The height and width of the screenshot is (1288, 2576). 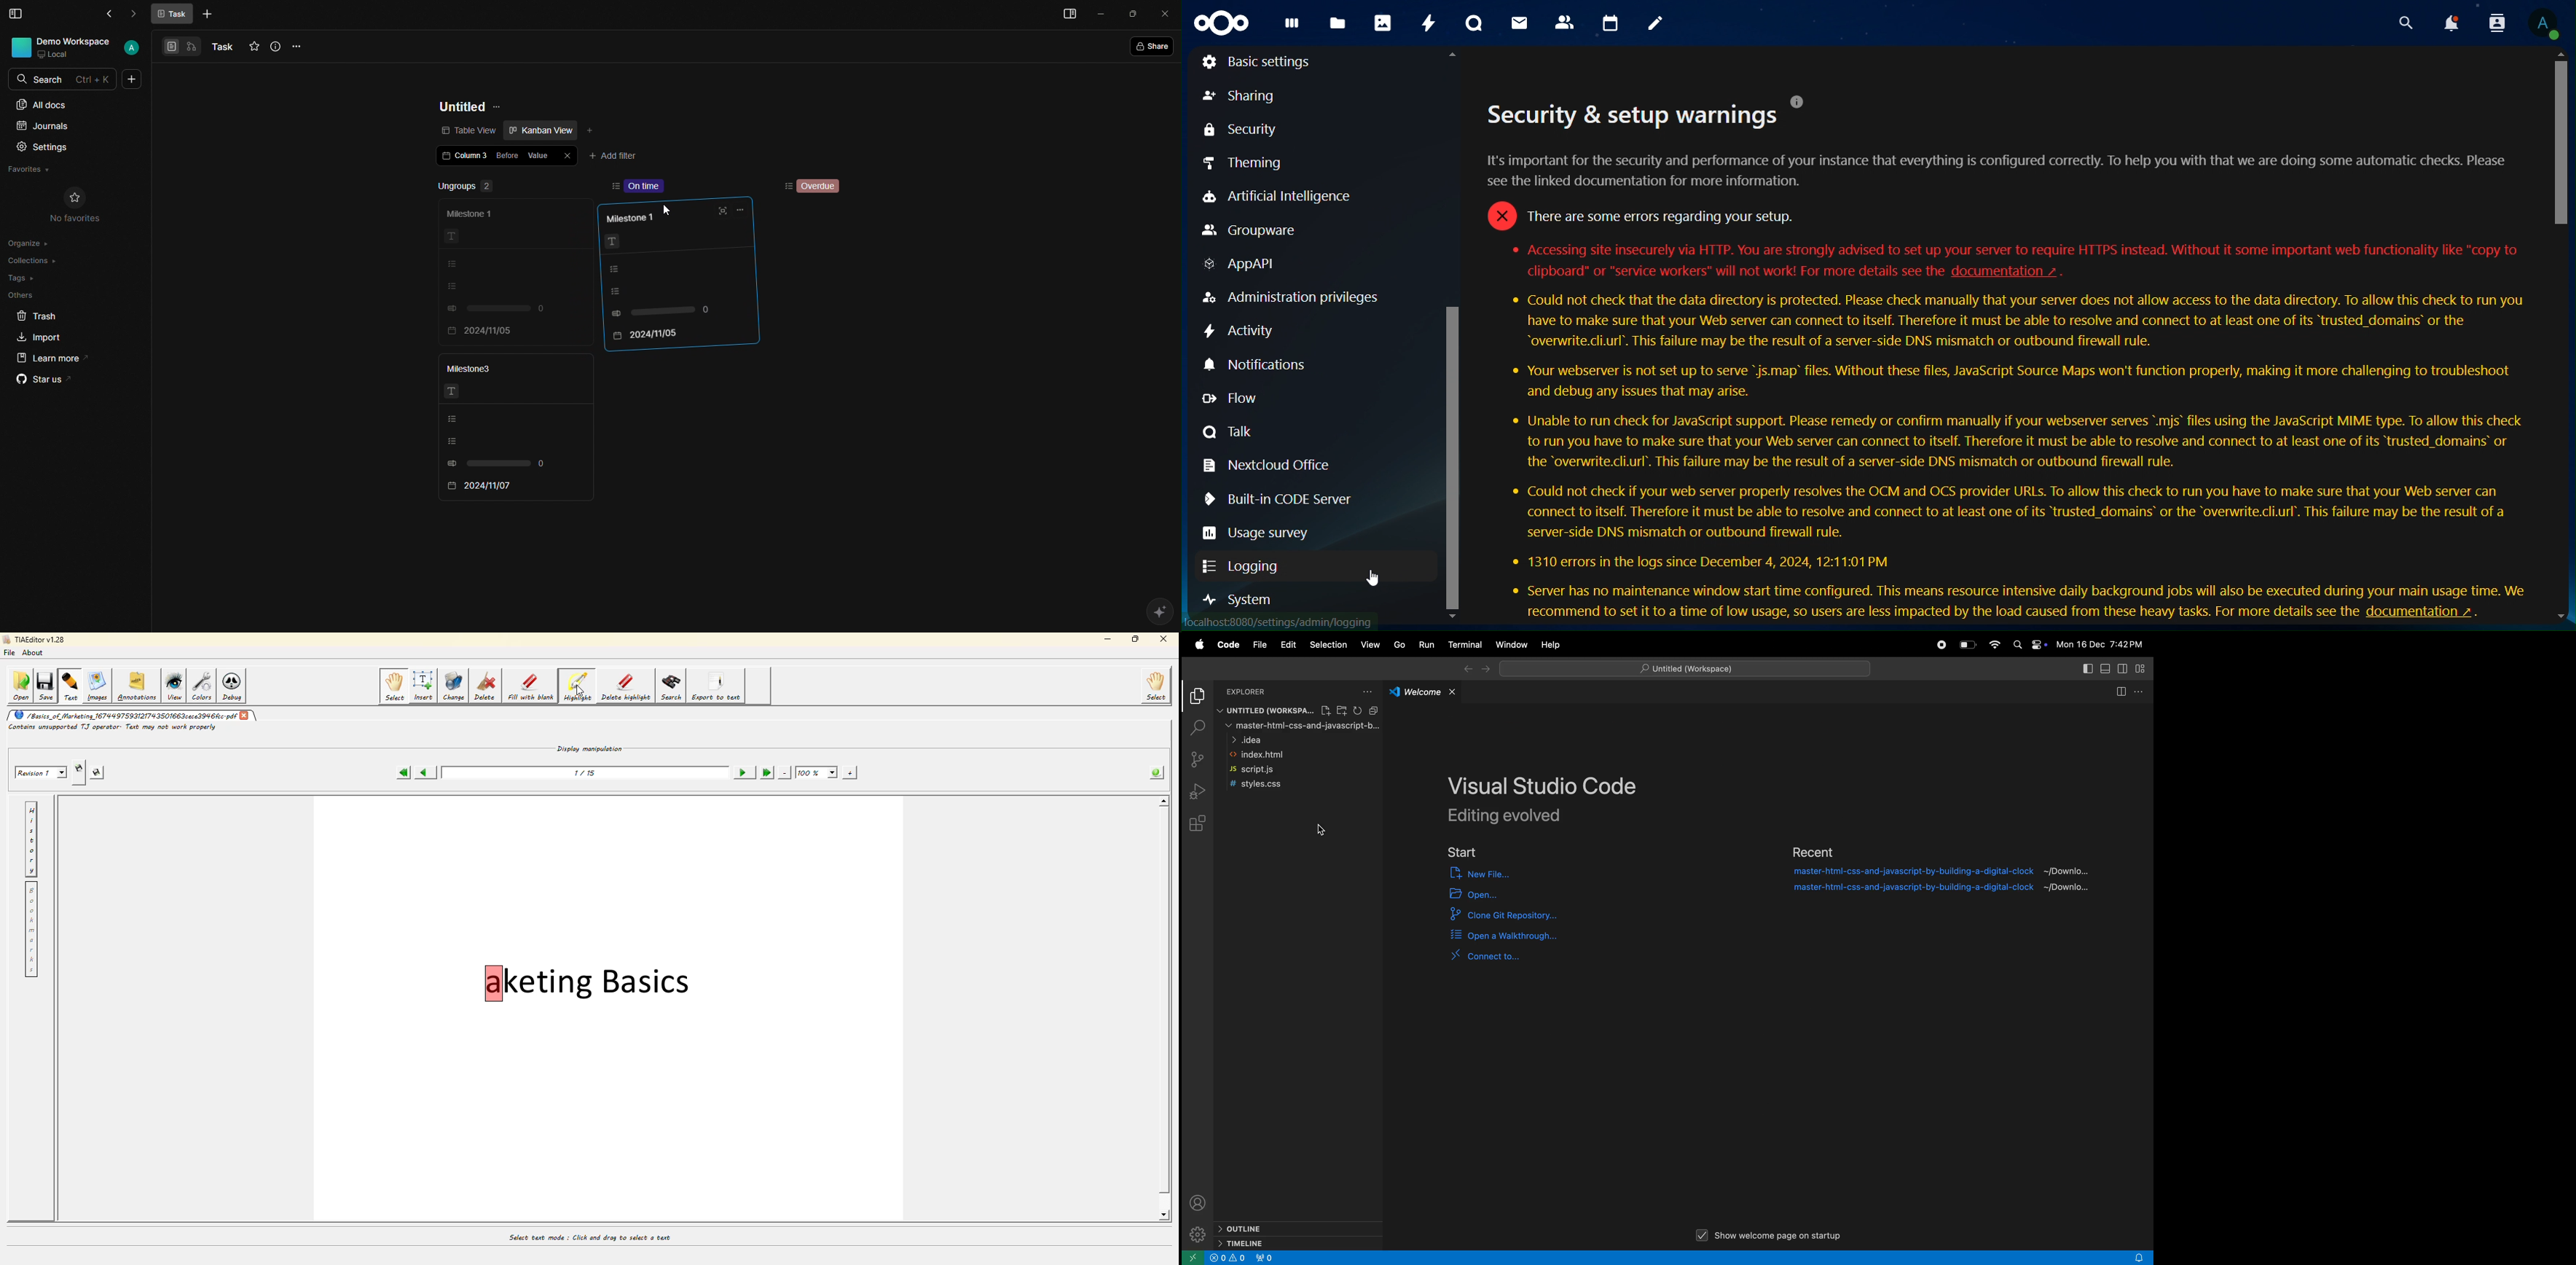 I want to click on files, so click(x=1336, y=23).